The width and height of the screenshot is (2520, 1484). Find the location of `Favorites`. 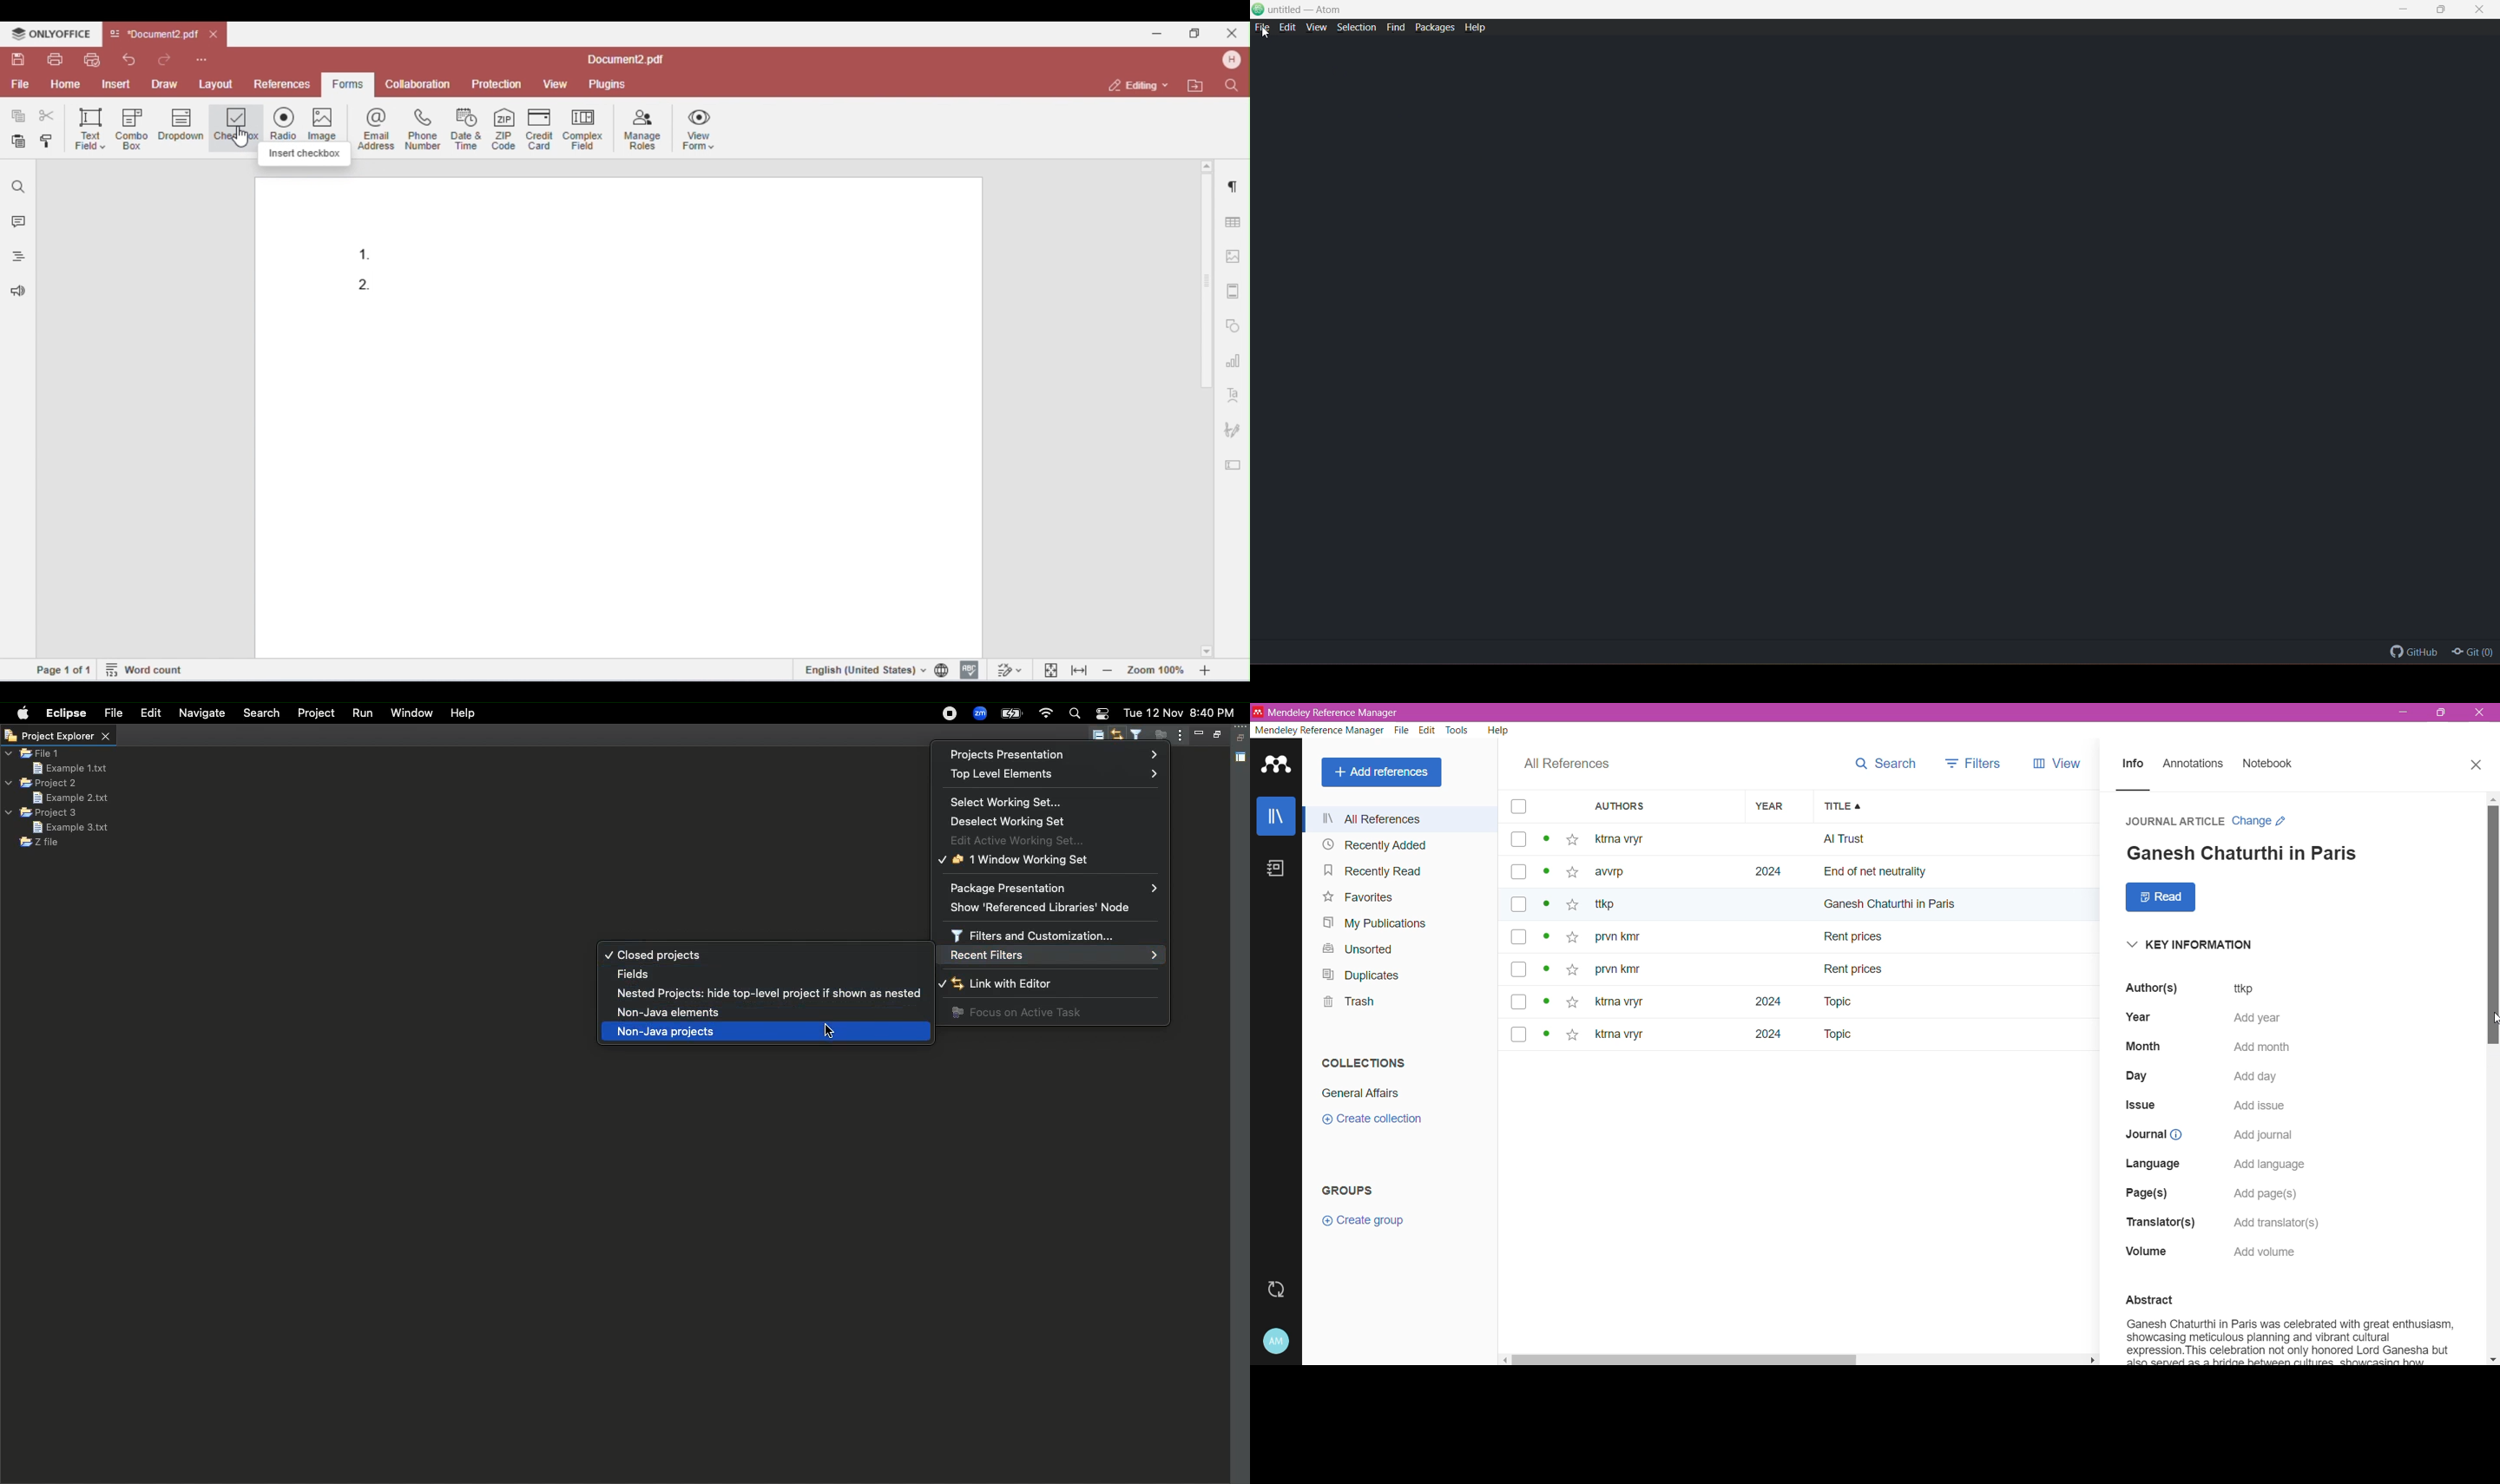

Favorites is located at coordinates (1357, 898).